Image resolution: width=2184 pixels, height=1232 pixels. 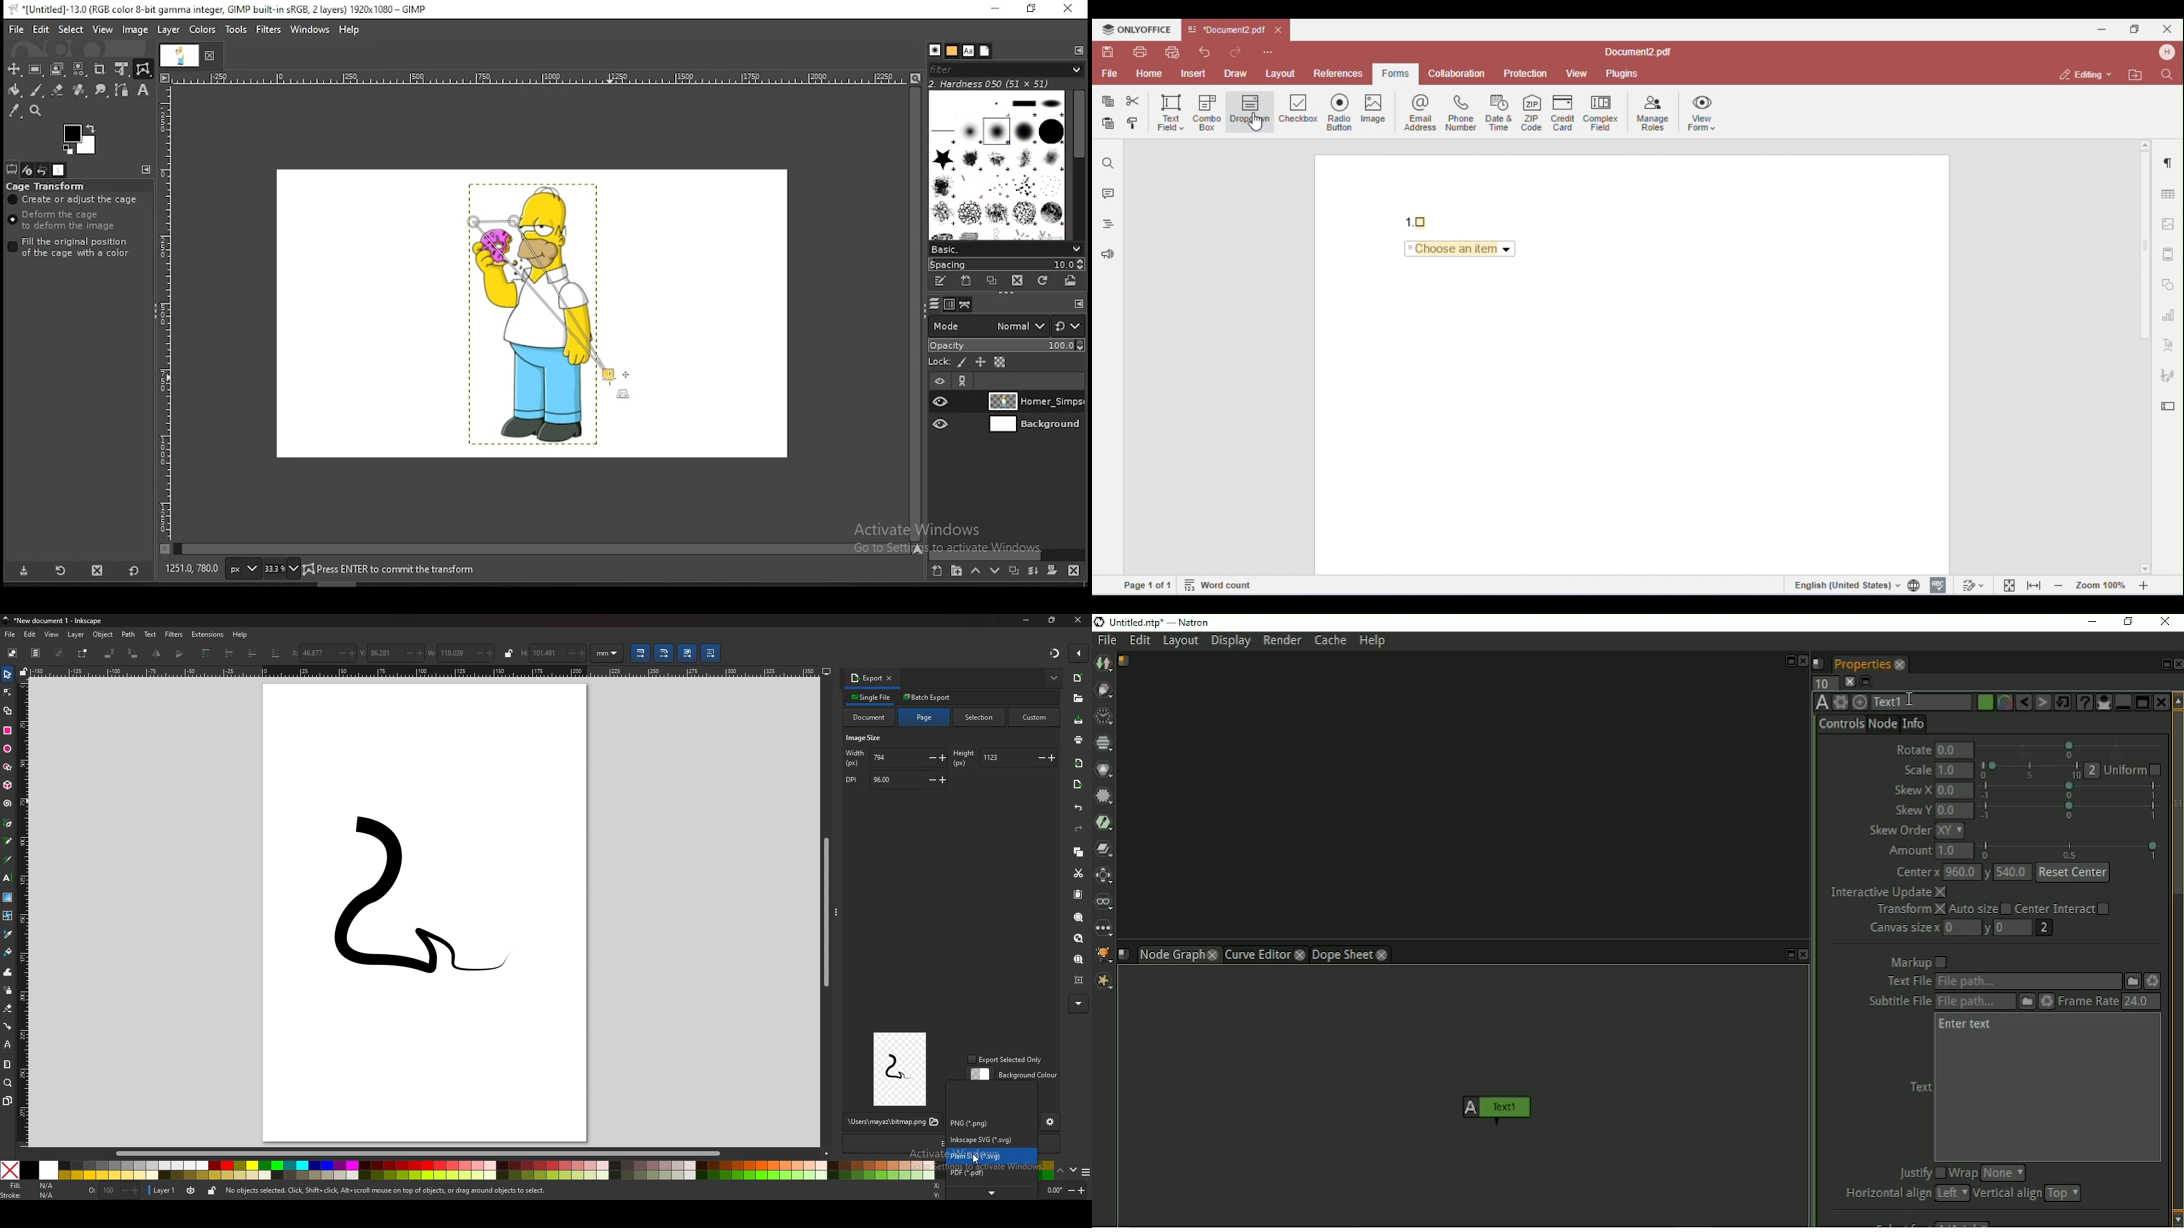 What do you see at coordinates (935, 51) in the screenshot?
I see `brushes` at bounding box center [935, 51].